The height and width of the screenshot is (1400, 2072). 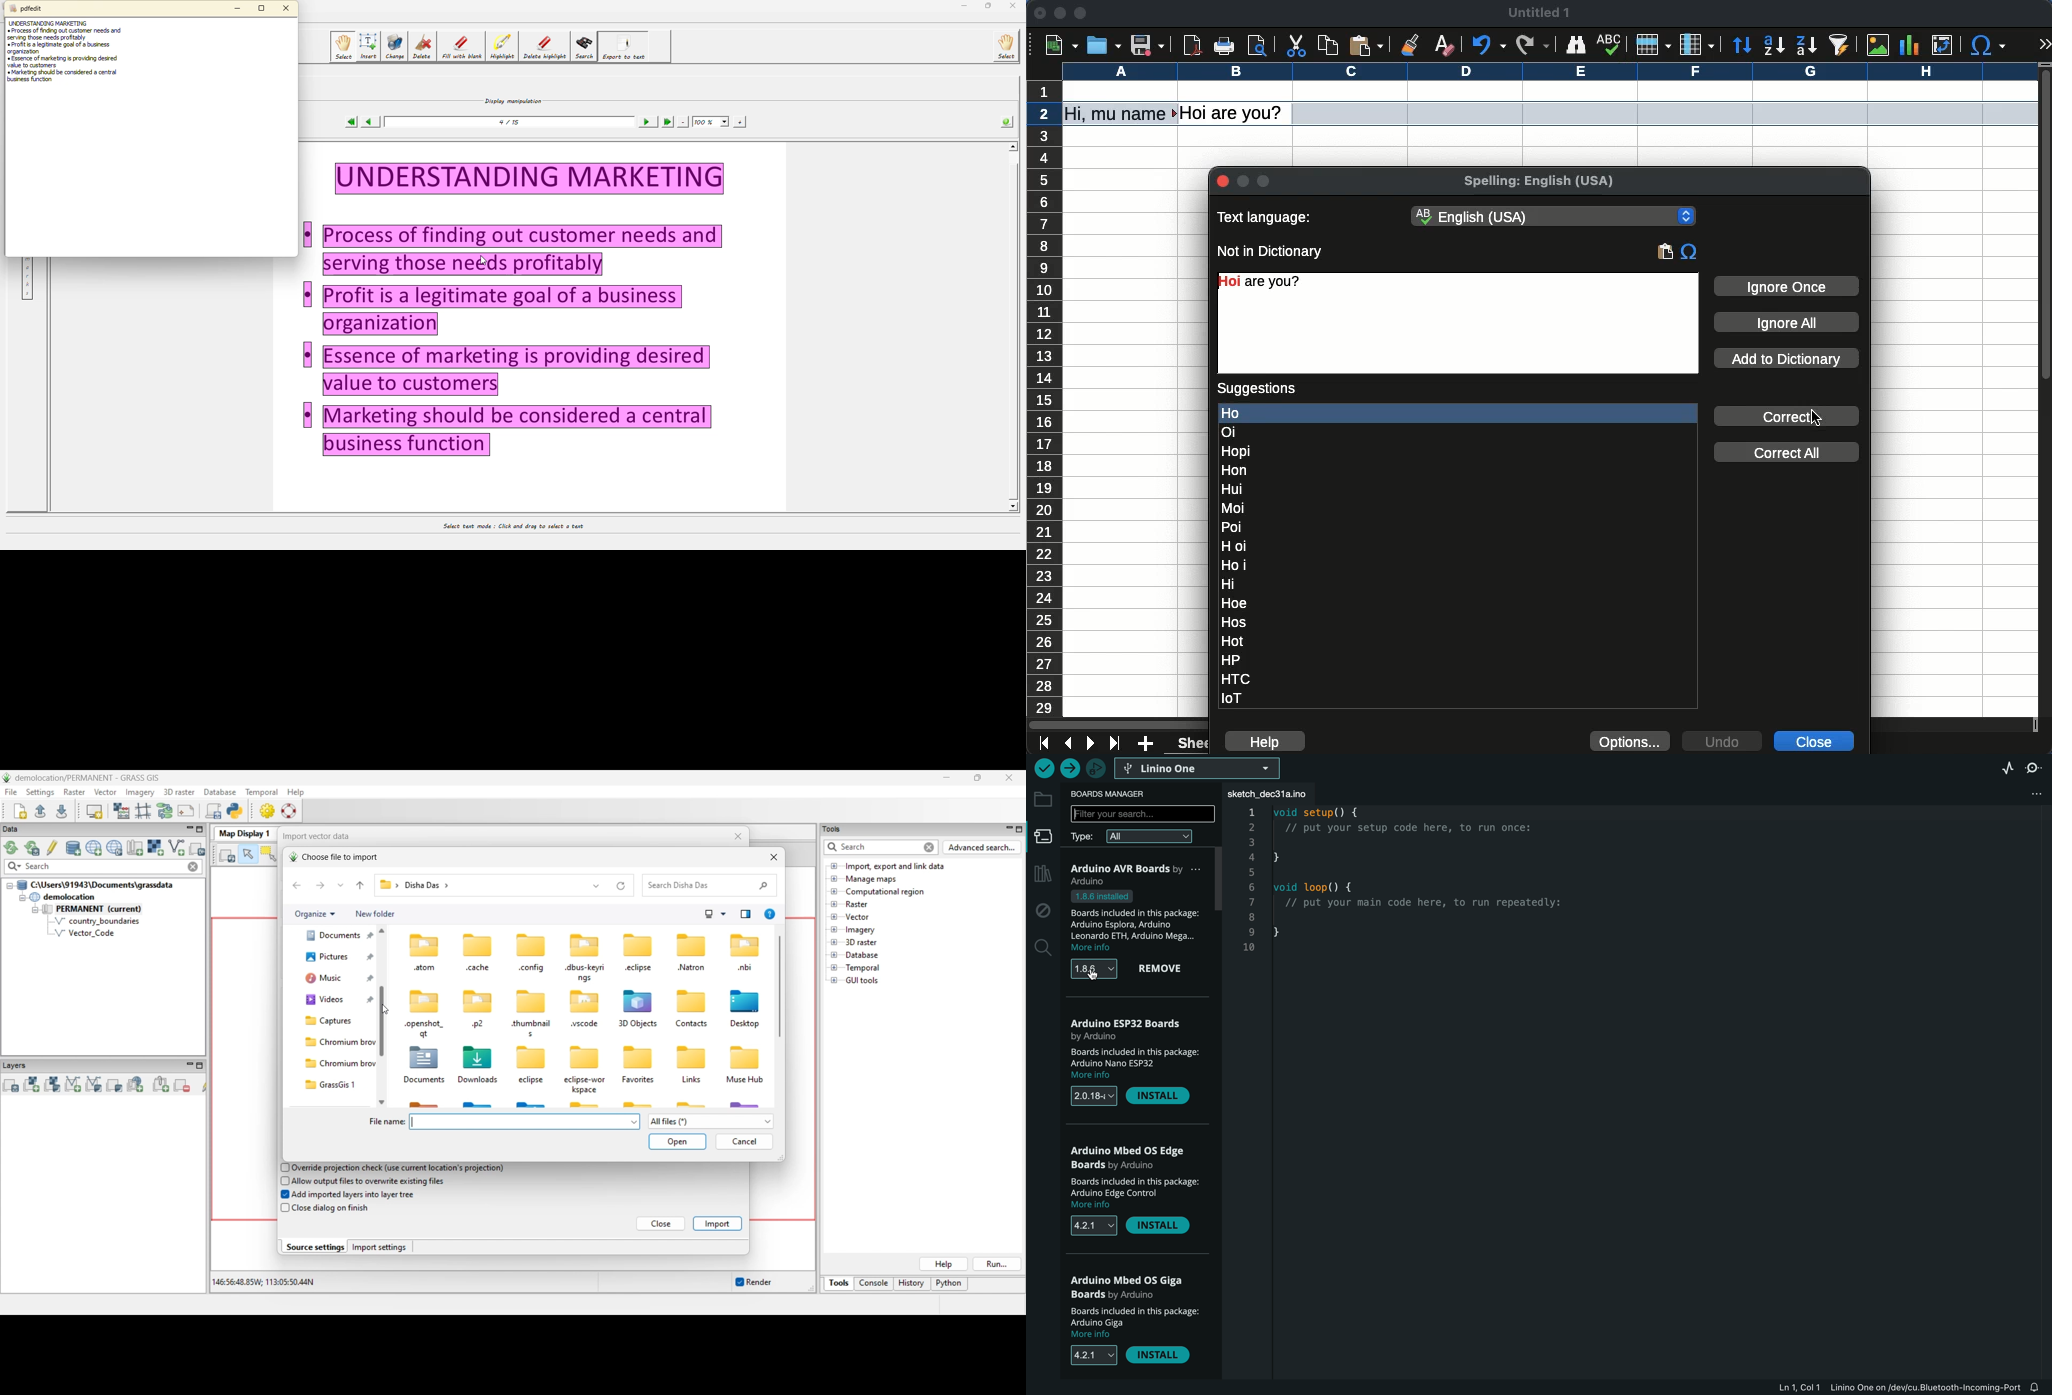 I want to click on next sheet, so click(x=1091, y=743).